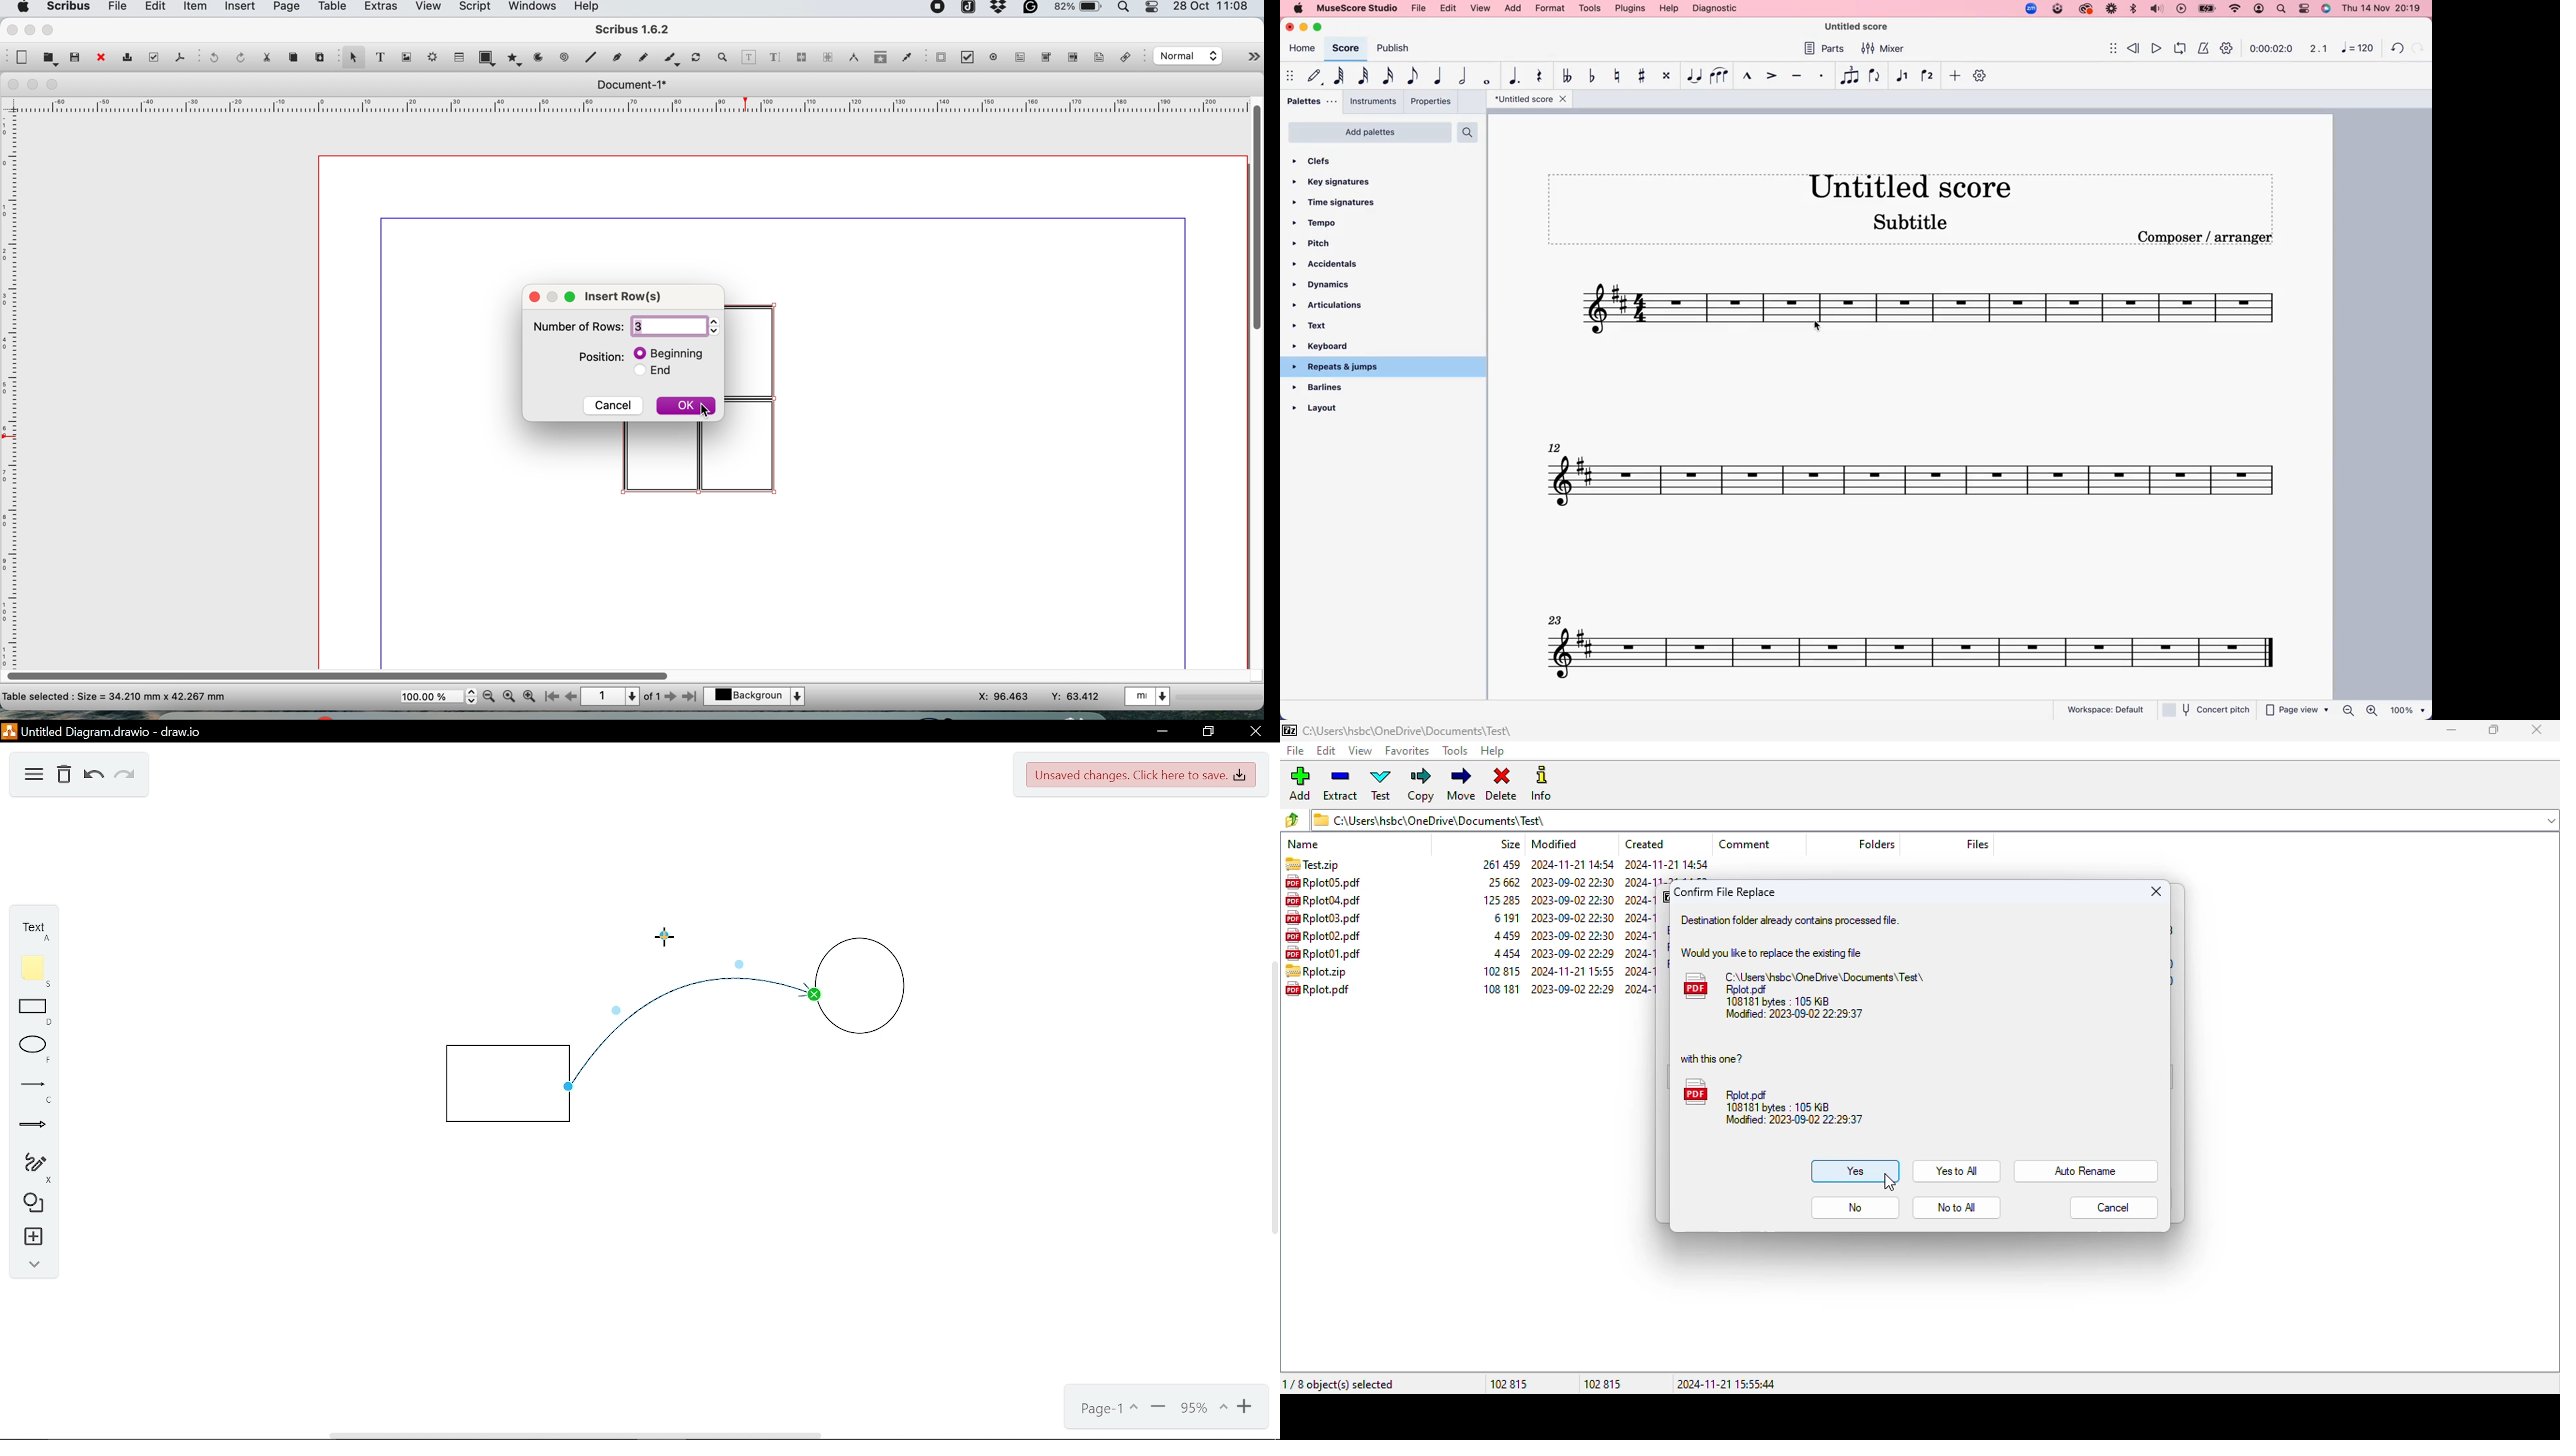 The image size is (2576, 1456). I want to click on Unsaved changes. Click here to save., so click(1140, 776).